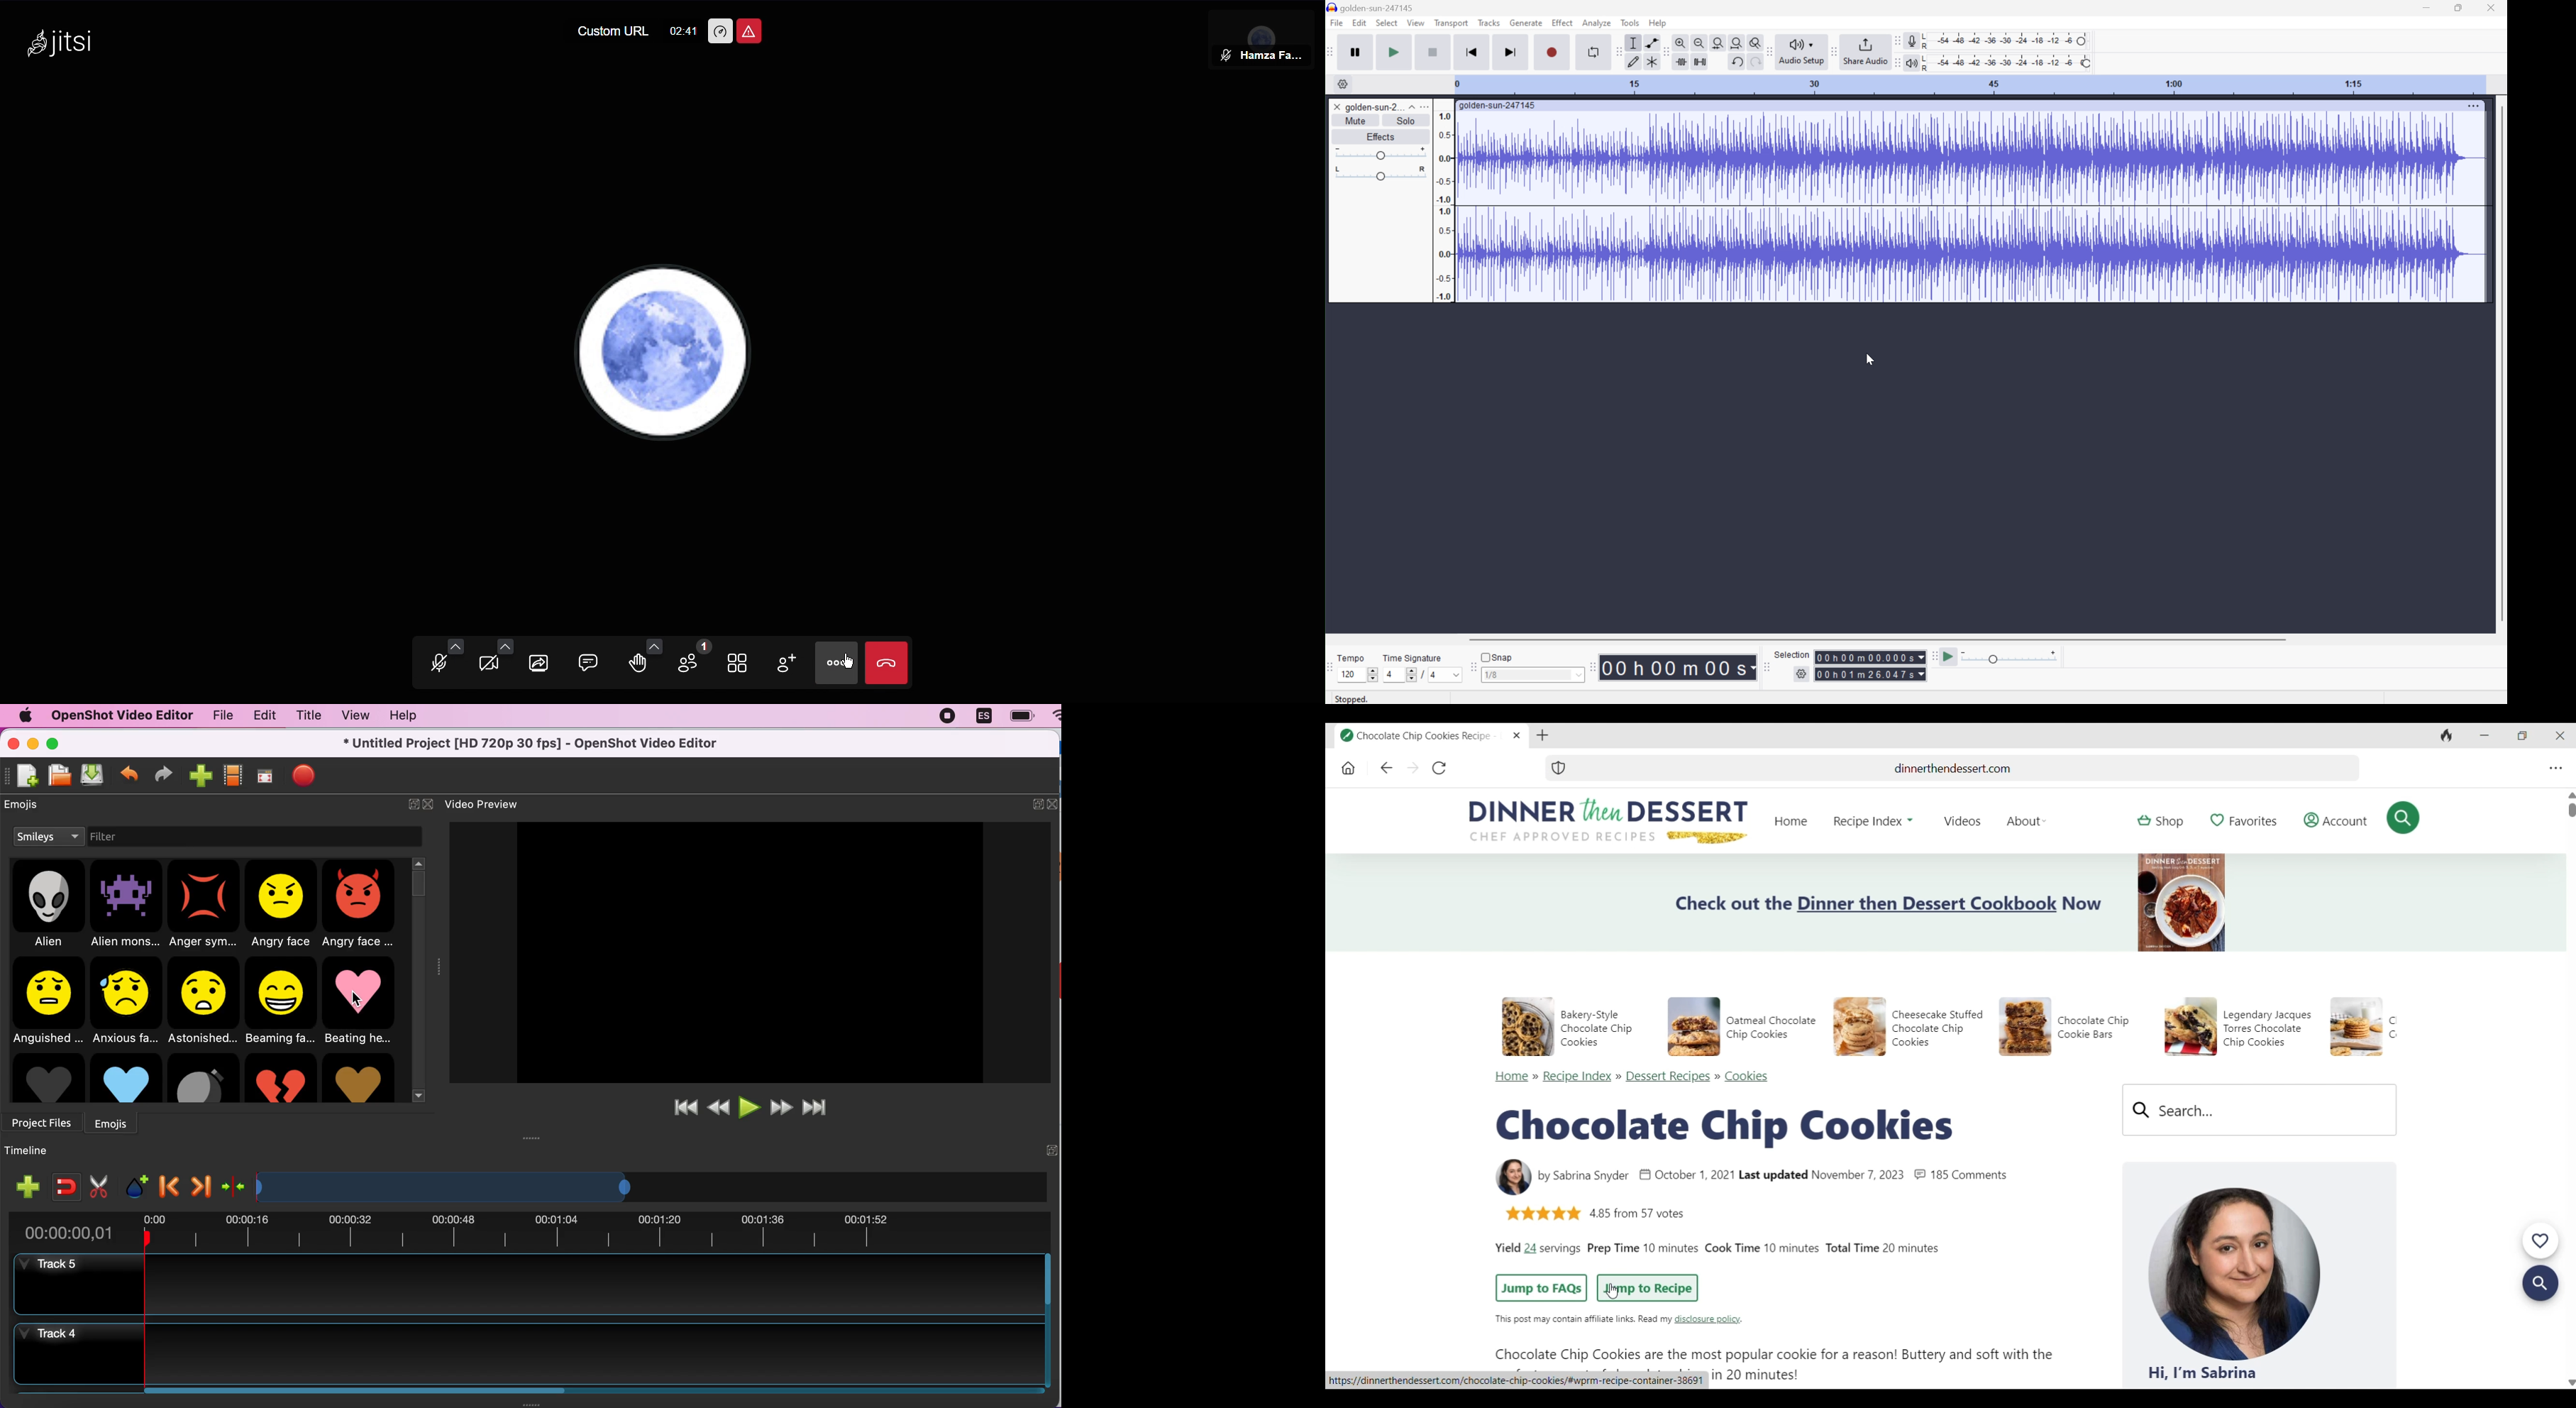 Image resolution: width=2576 pixels, height=1428 pixels. What do you see at coordinates (1497, 657) in the screenshot?
I see `Snap` at bounding box center [1497, 657].